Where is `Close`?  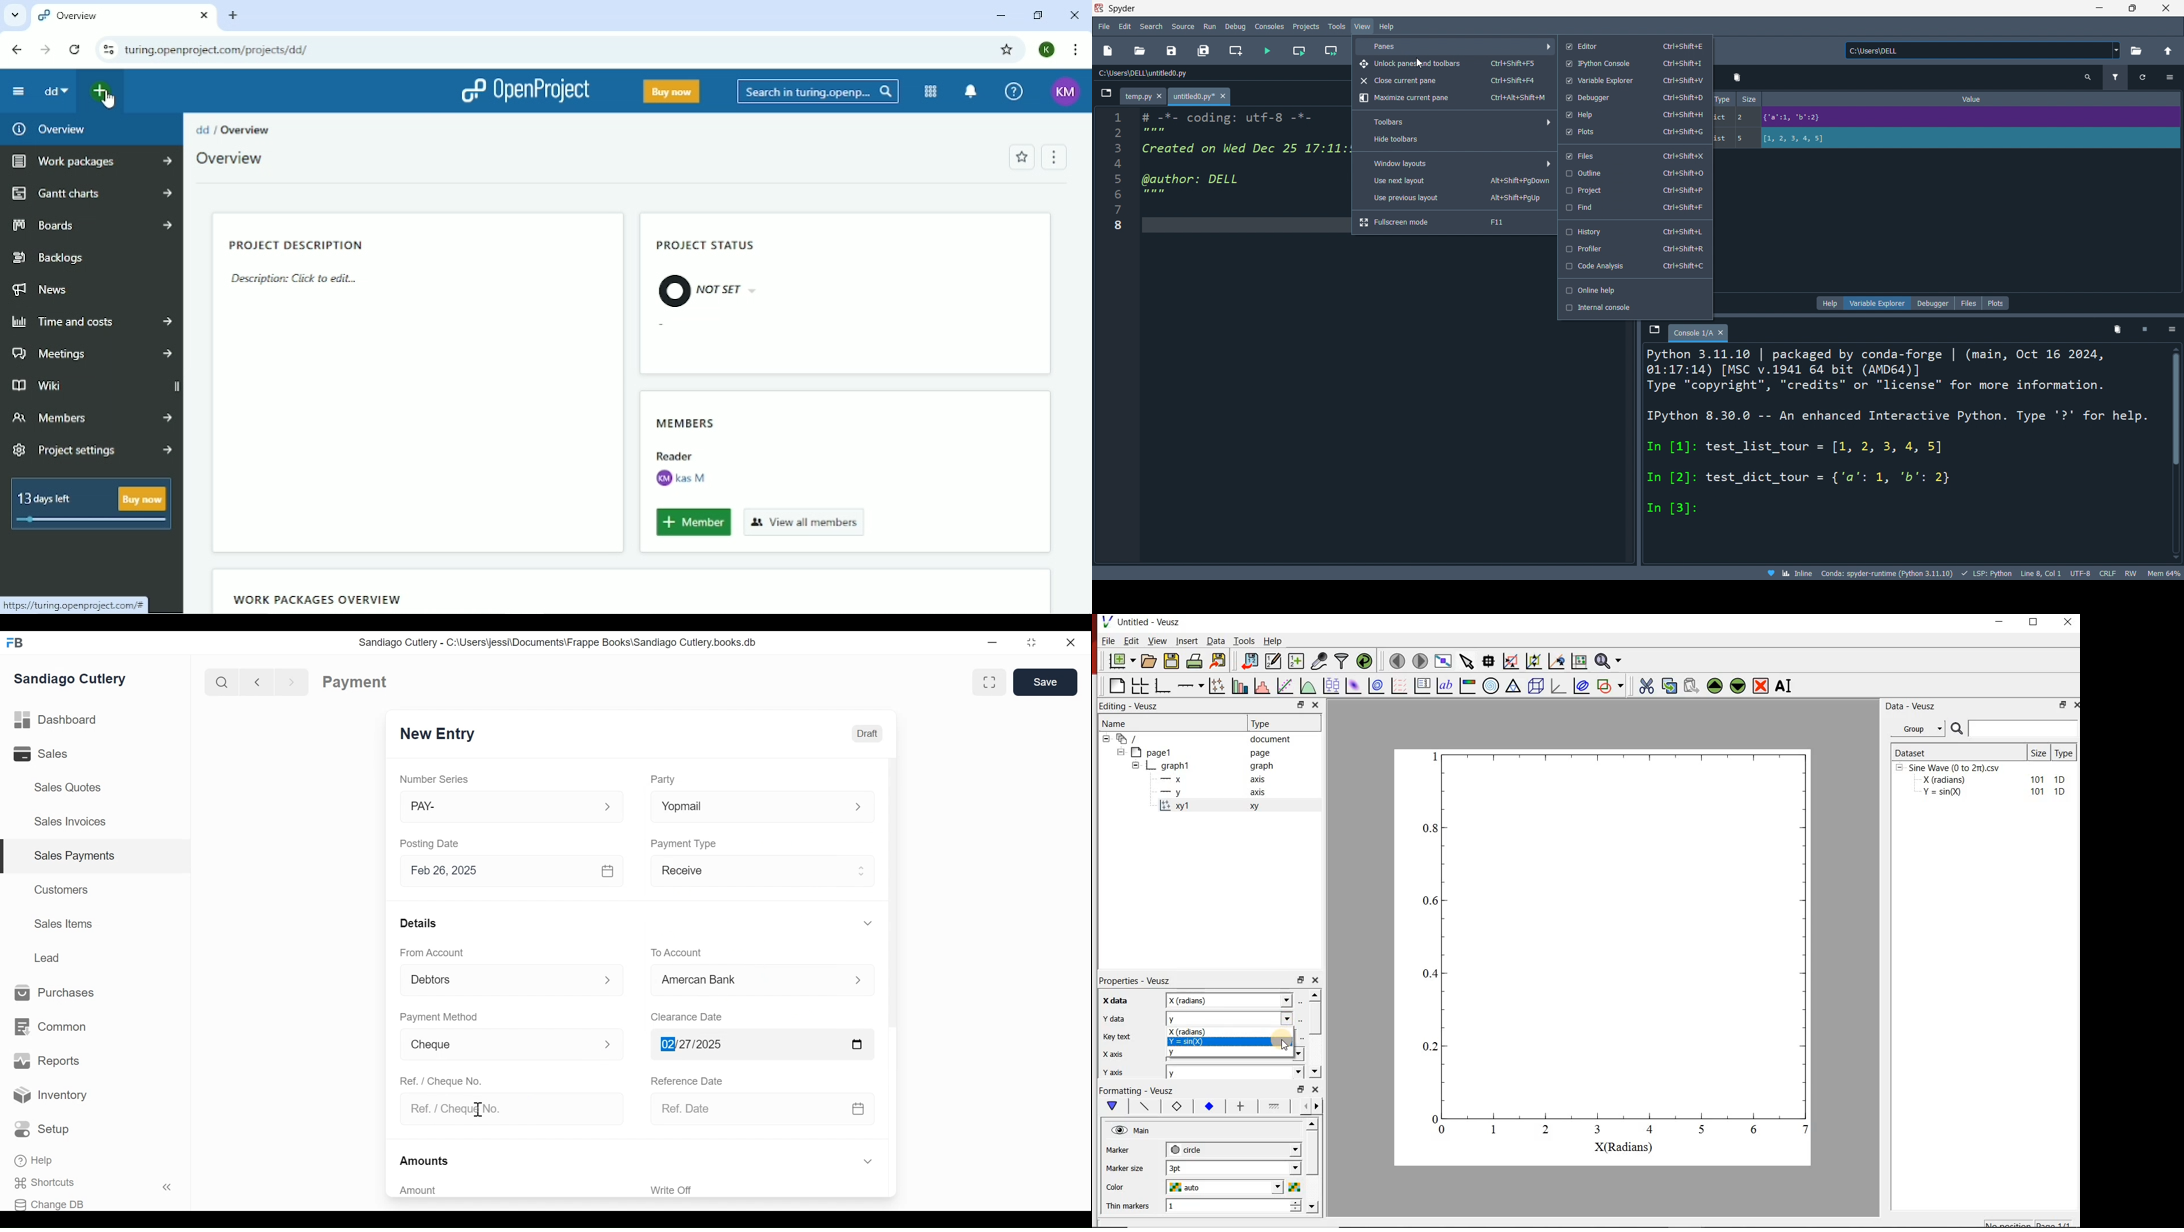
Close is located at coordinates (2074, 706).